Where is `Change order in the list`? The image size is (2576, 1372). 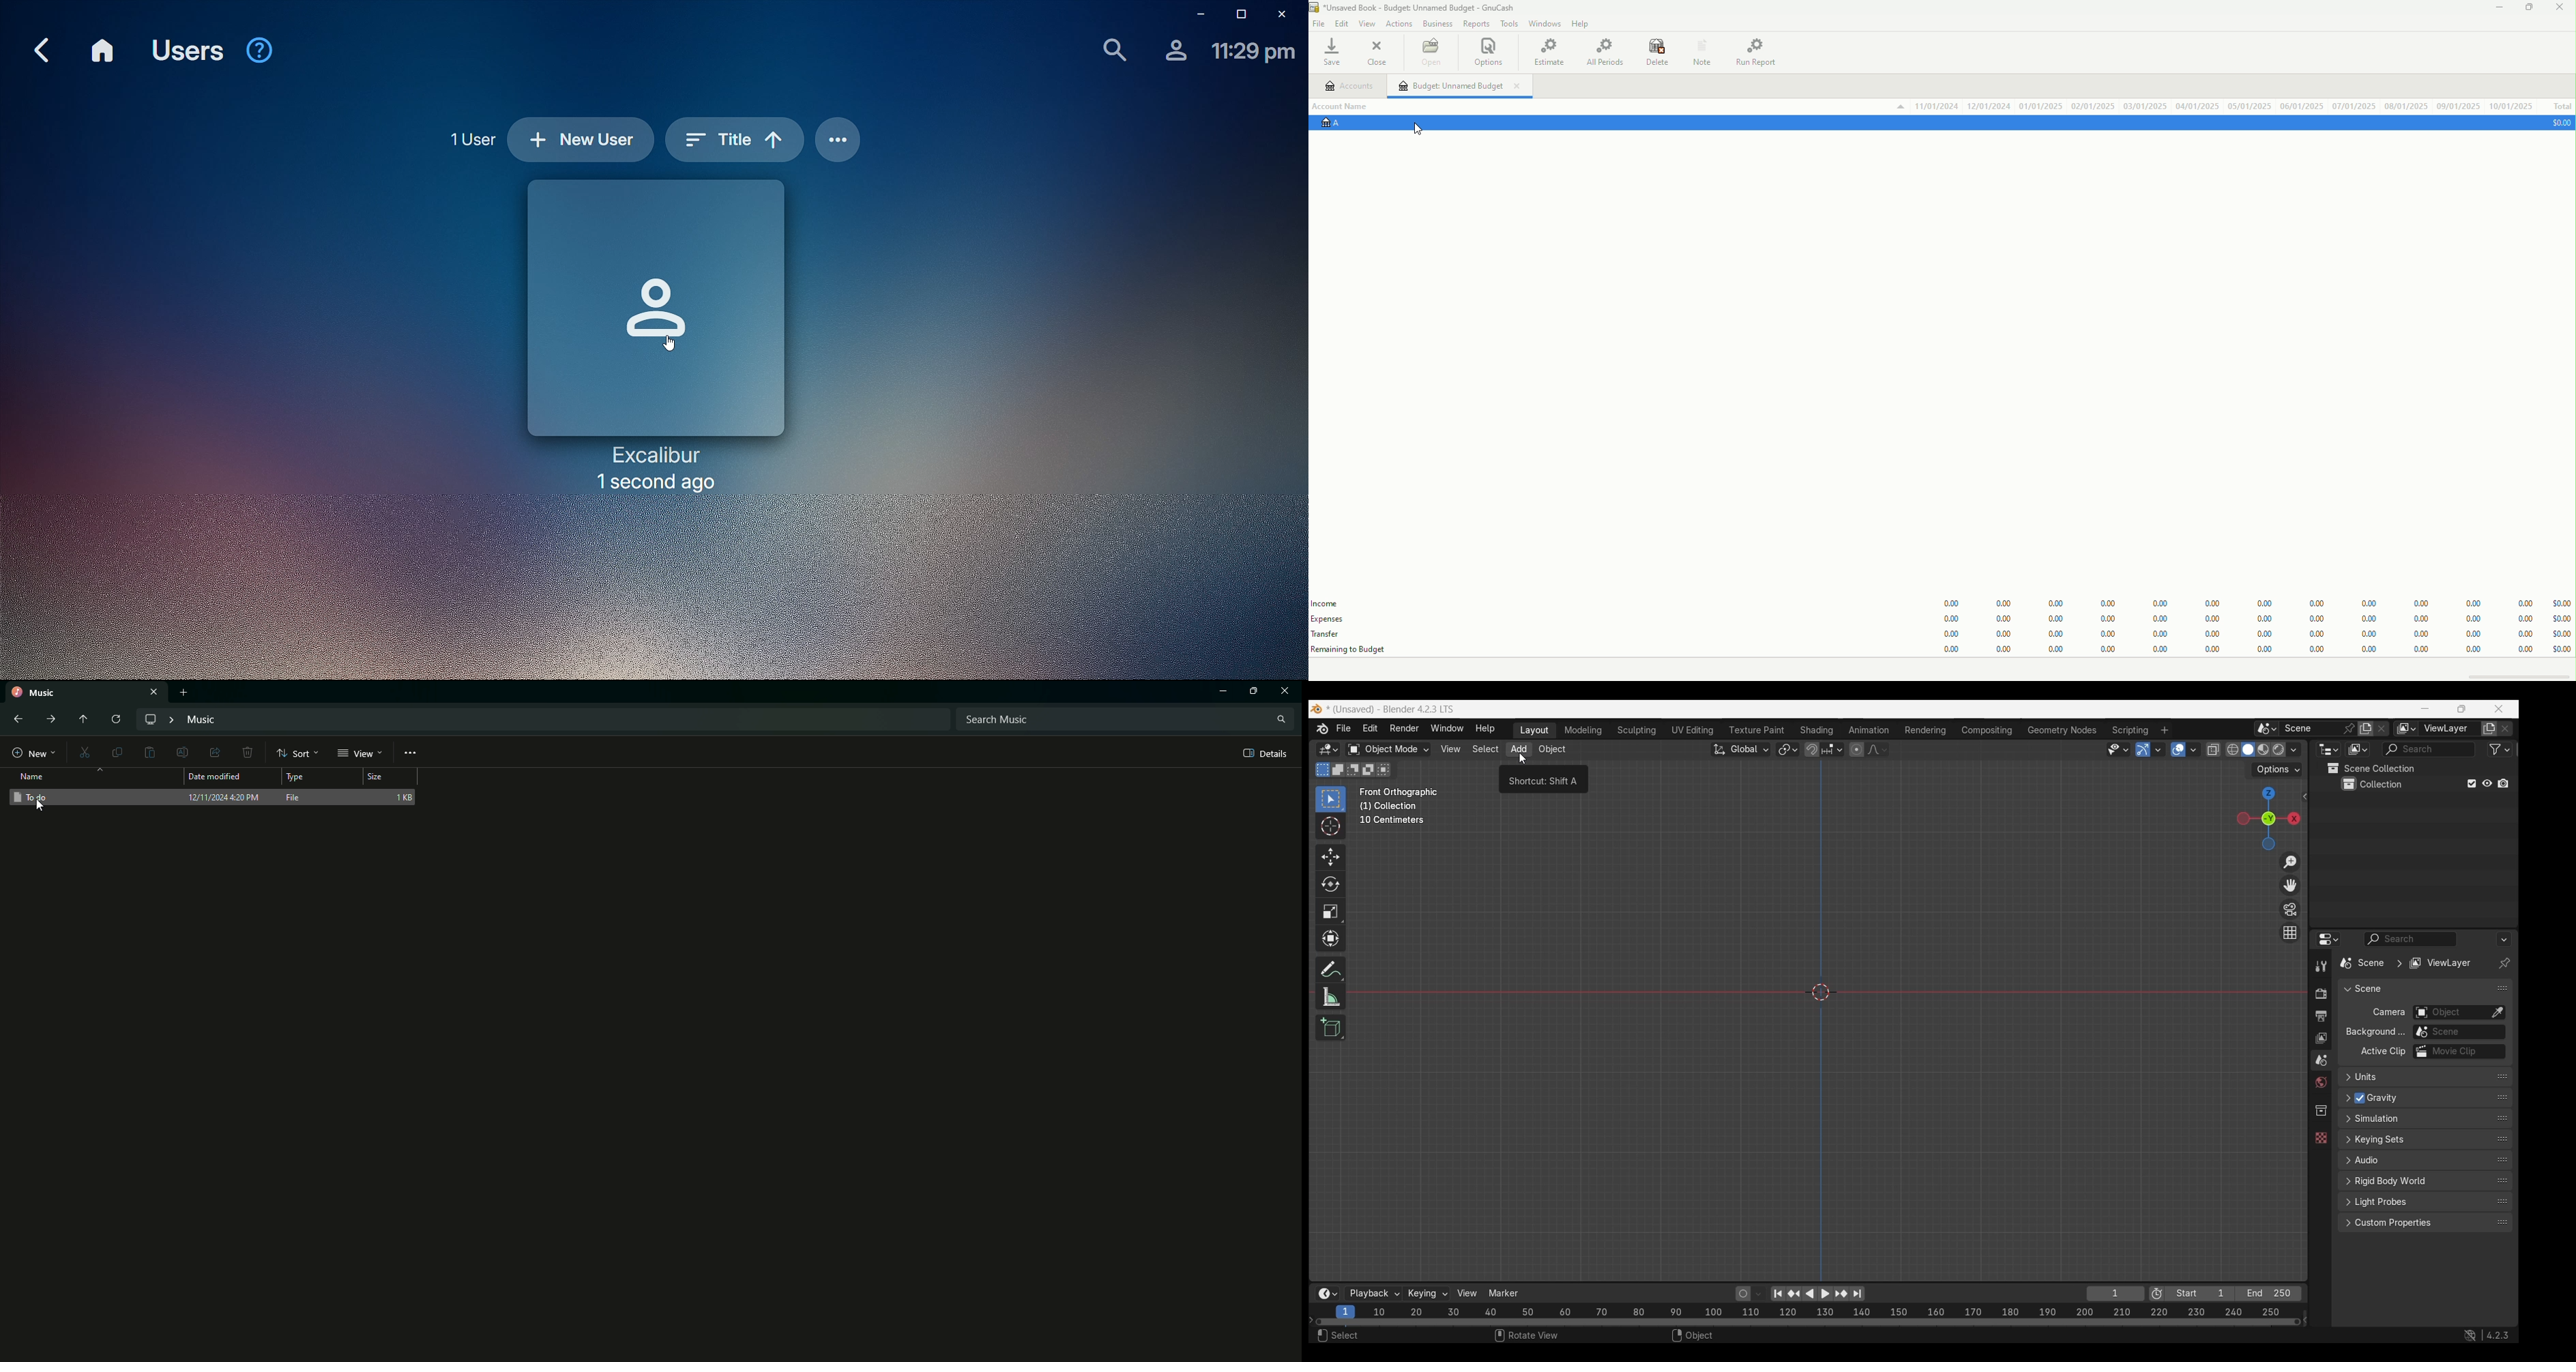
Change order in the list is located at coordinates (2502, 1139).